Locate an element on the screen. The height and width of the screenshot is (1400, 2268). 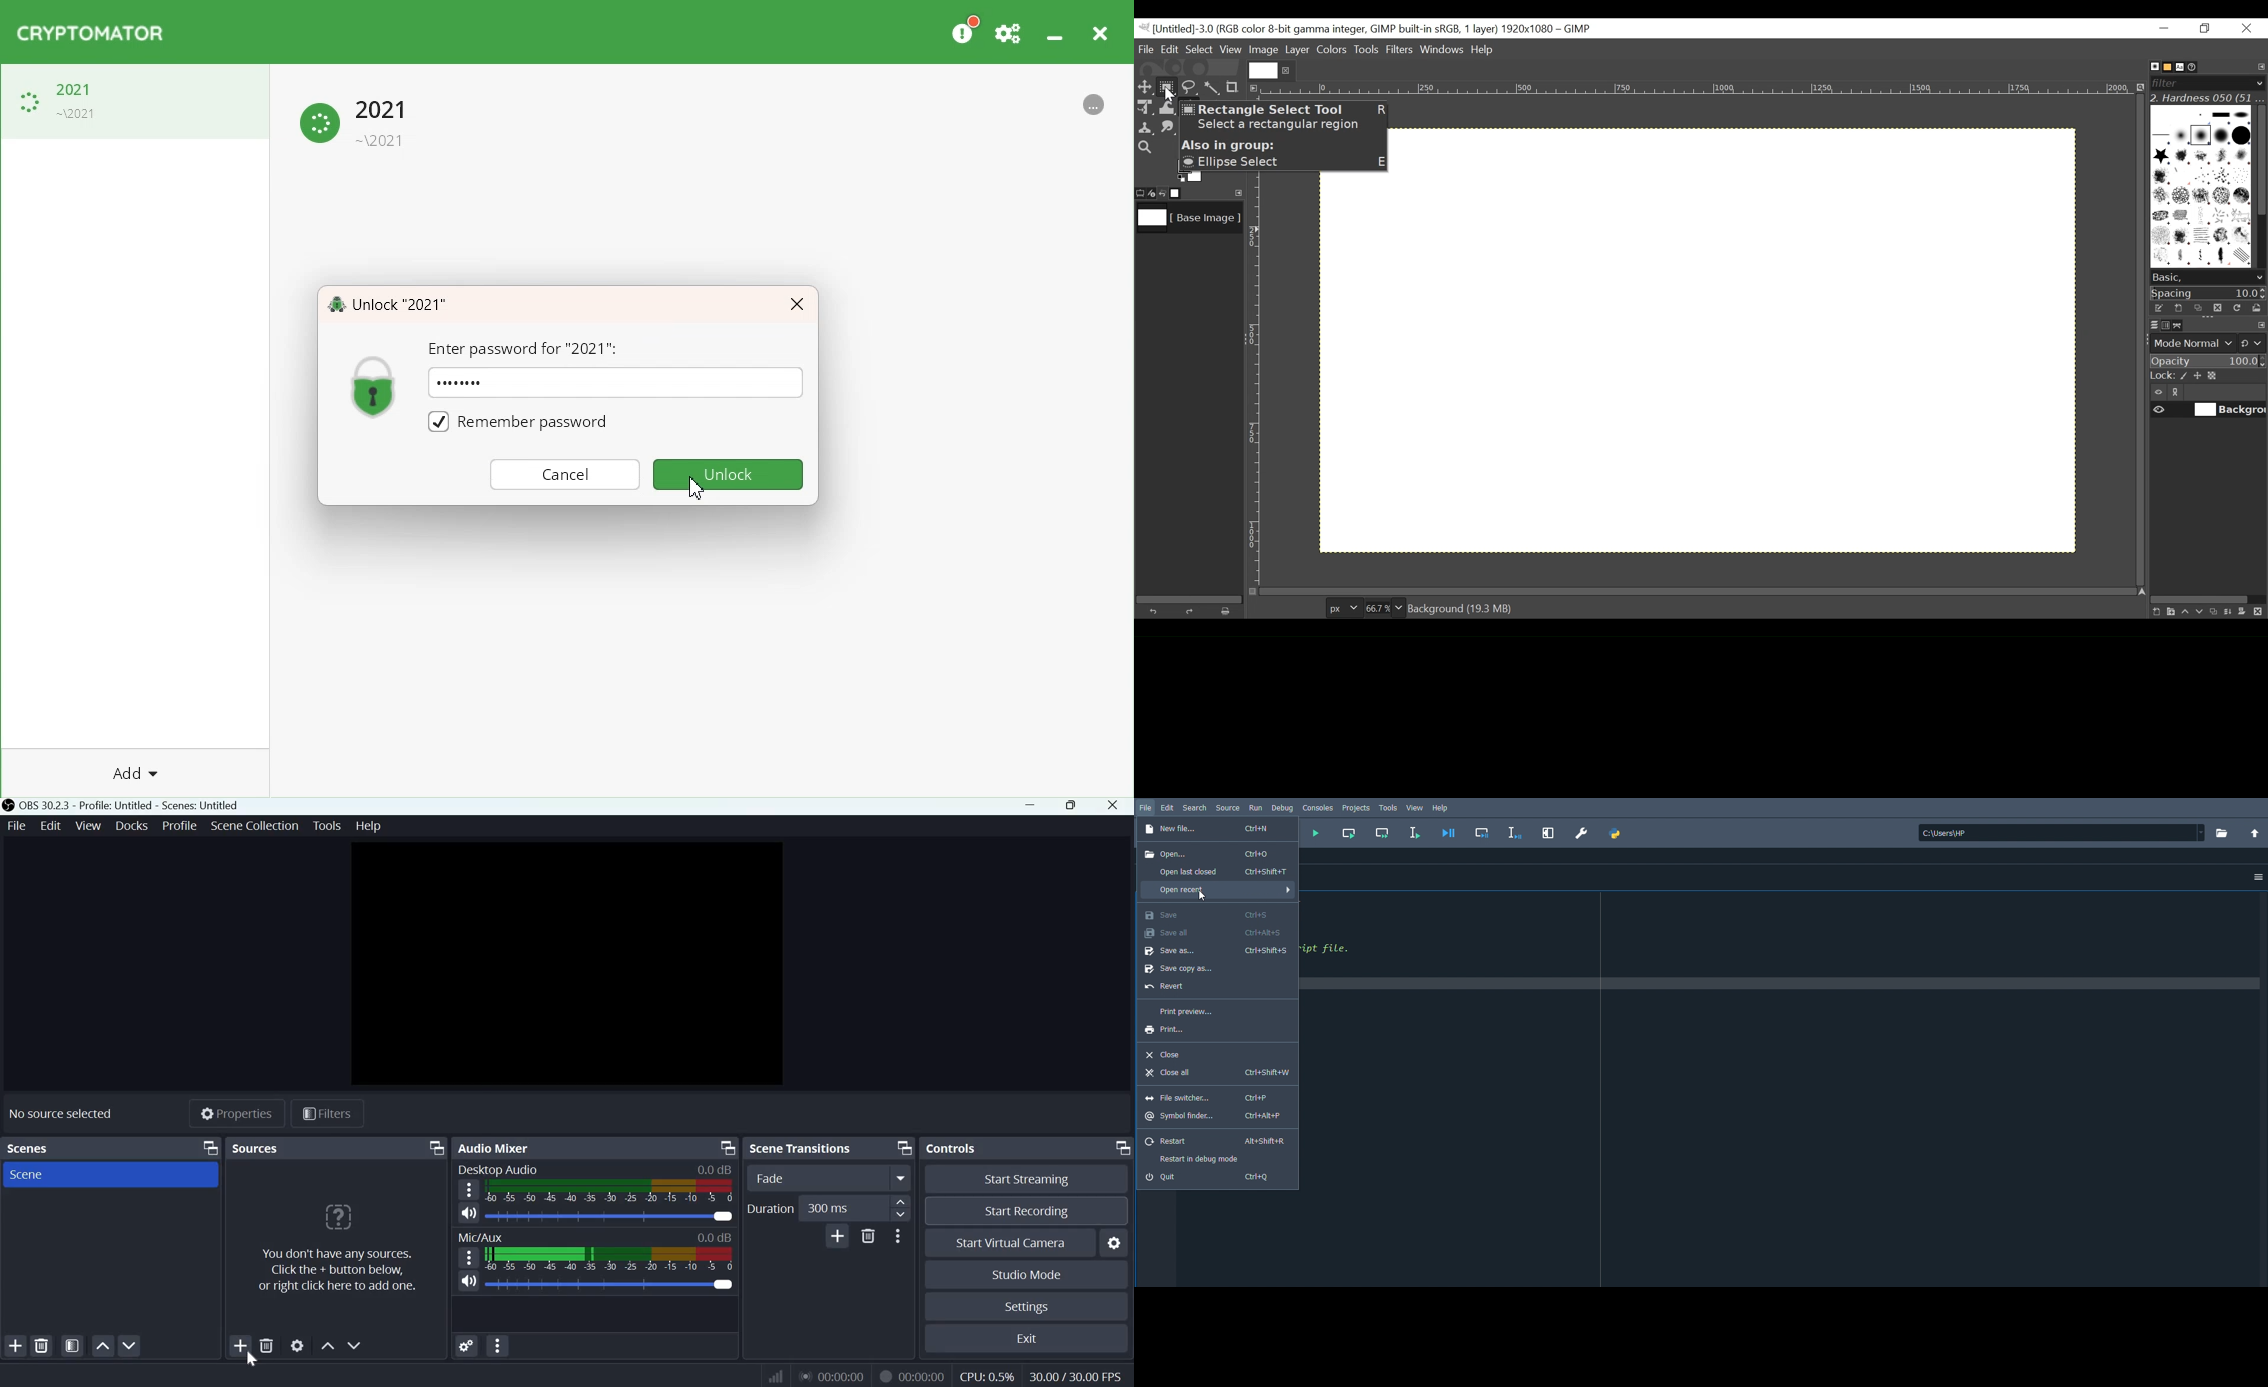
sources is located at coordinates (266, 1148).